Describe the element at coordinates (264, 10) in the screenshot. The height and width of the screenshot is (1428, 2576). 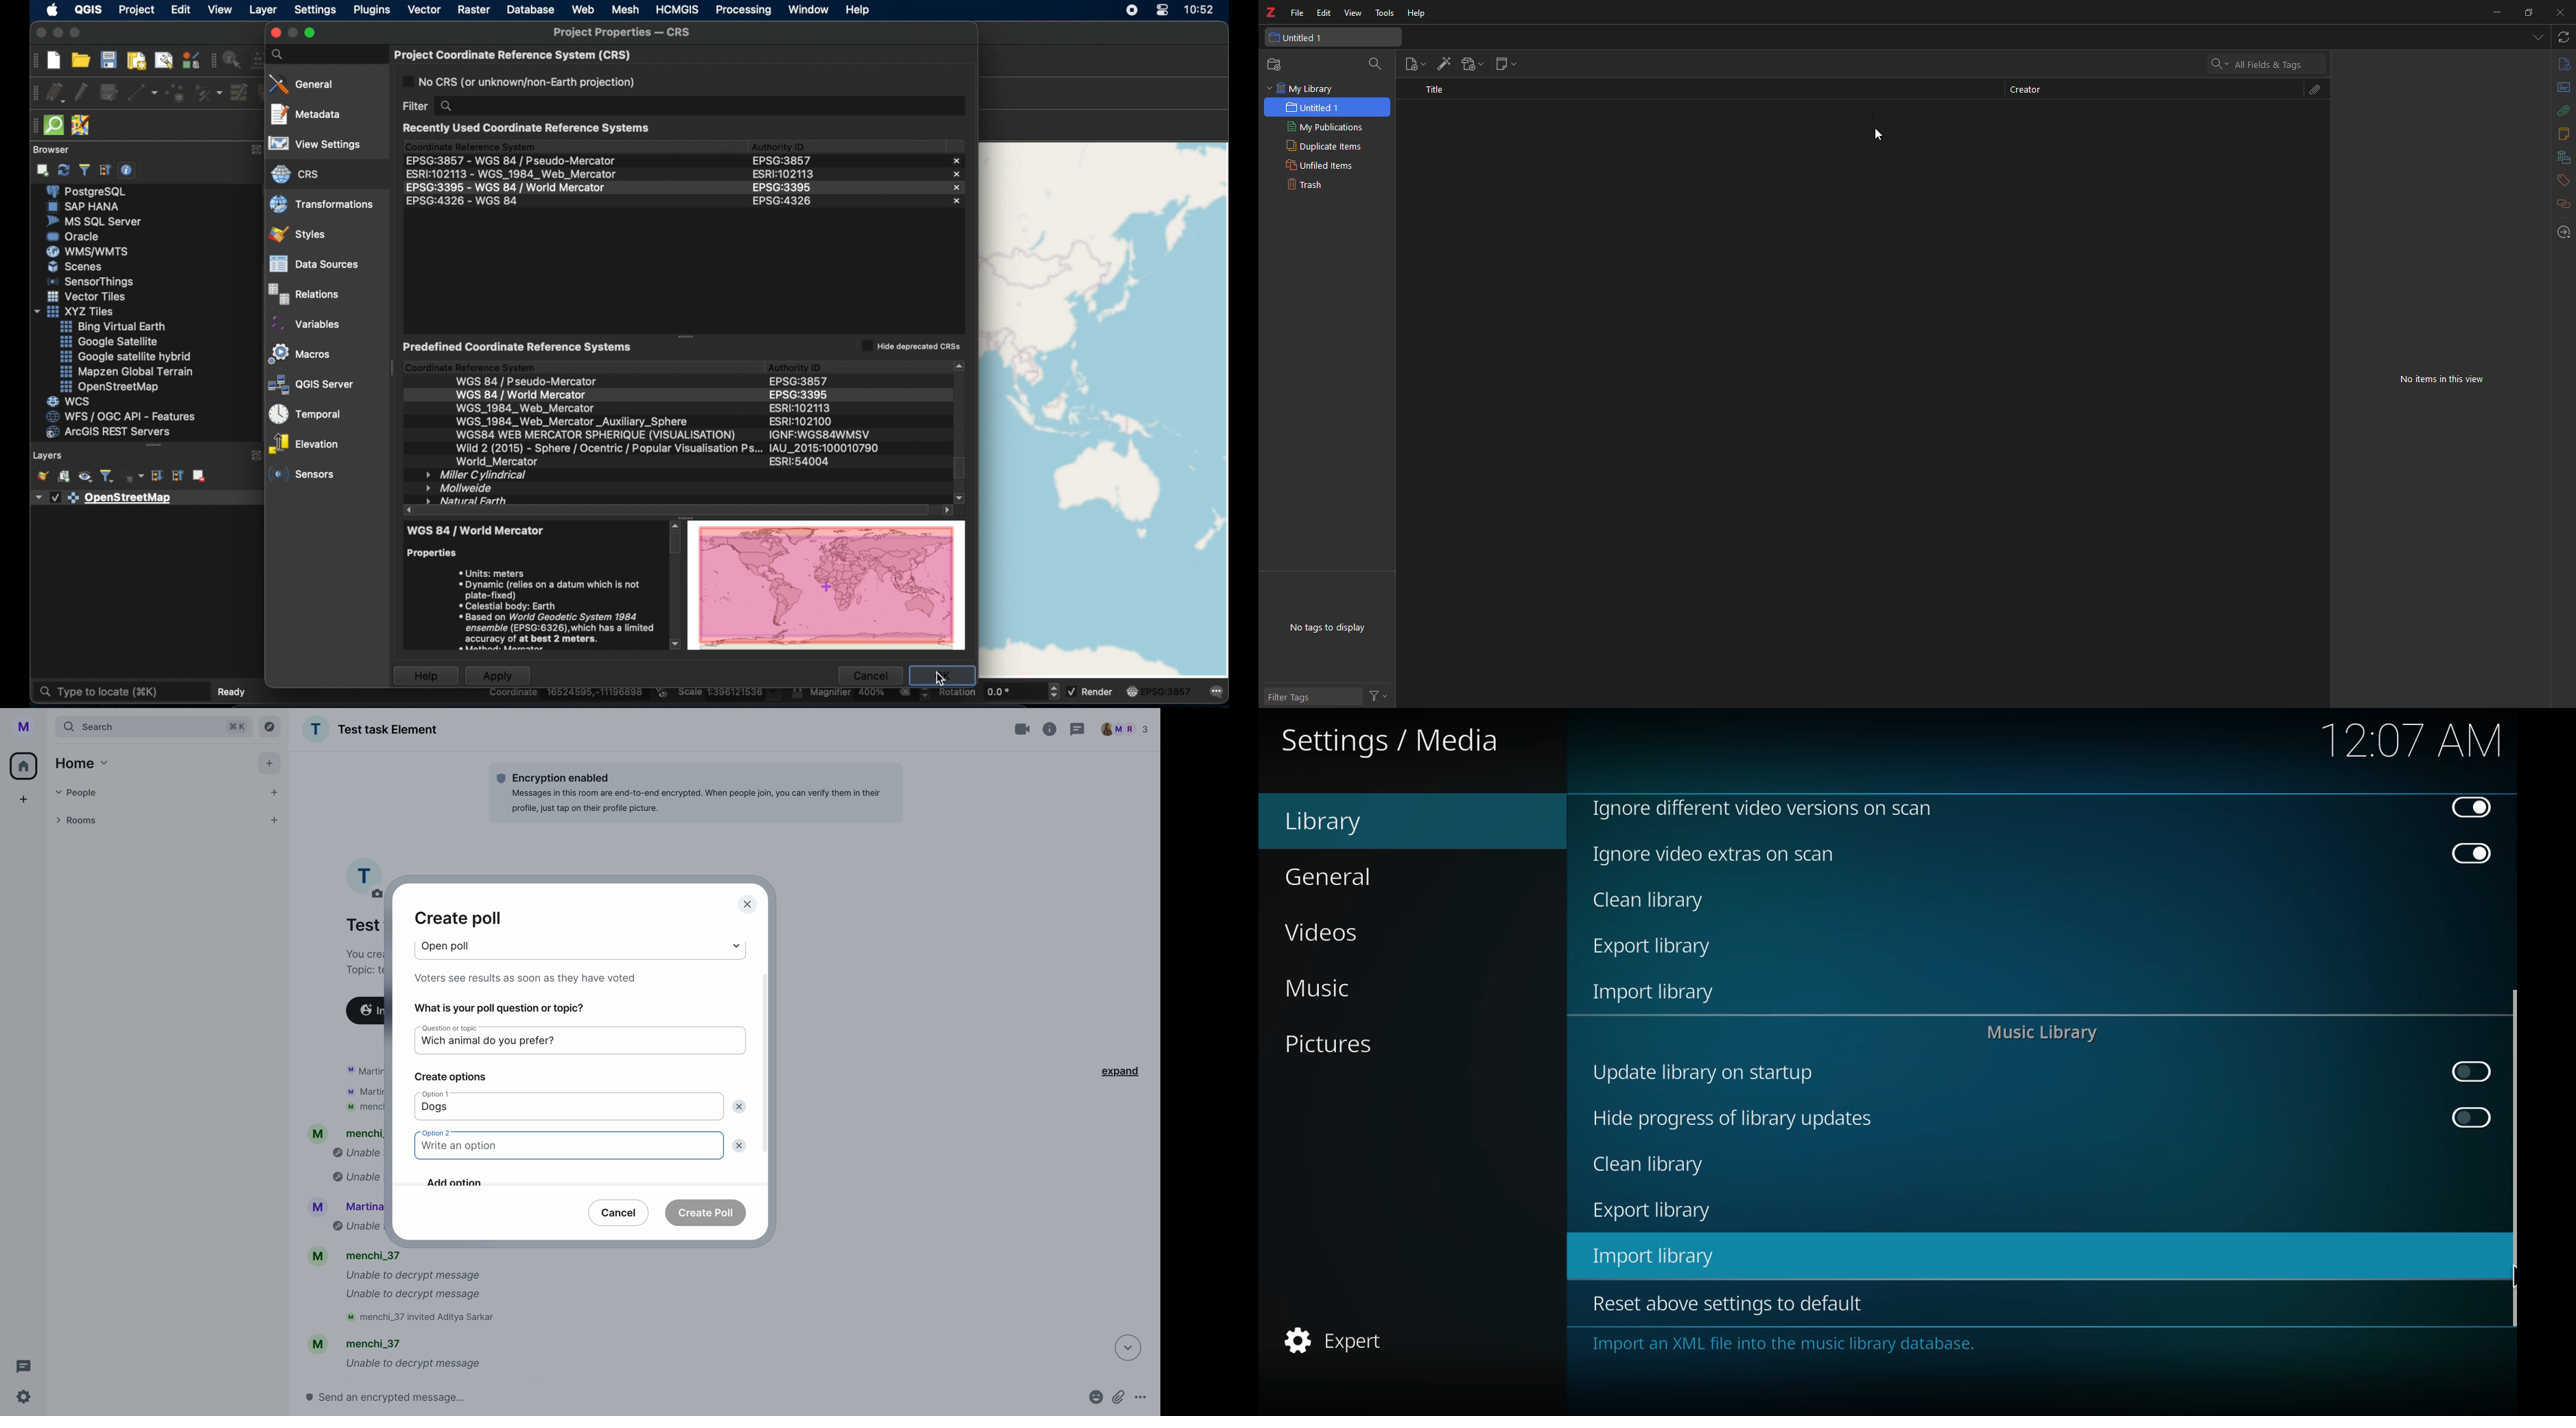
I see `layer` at that location.